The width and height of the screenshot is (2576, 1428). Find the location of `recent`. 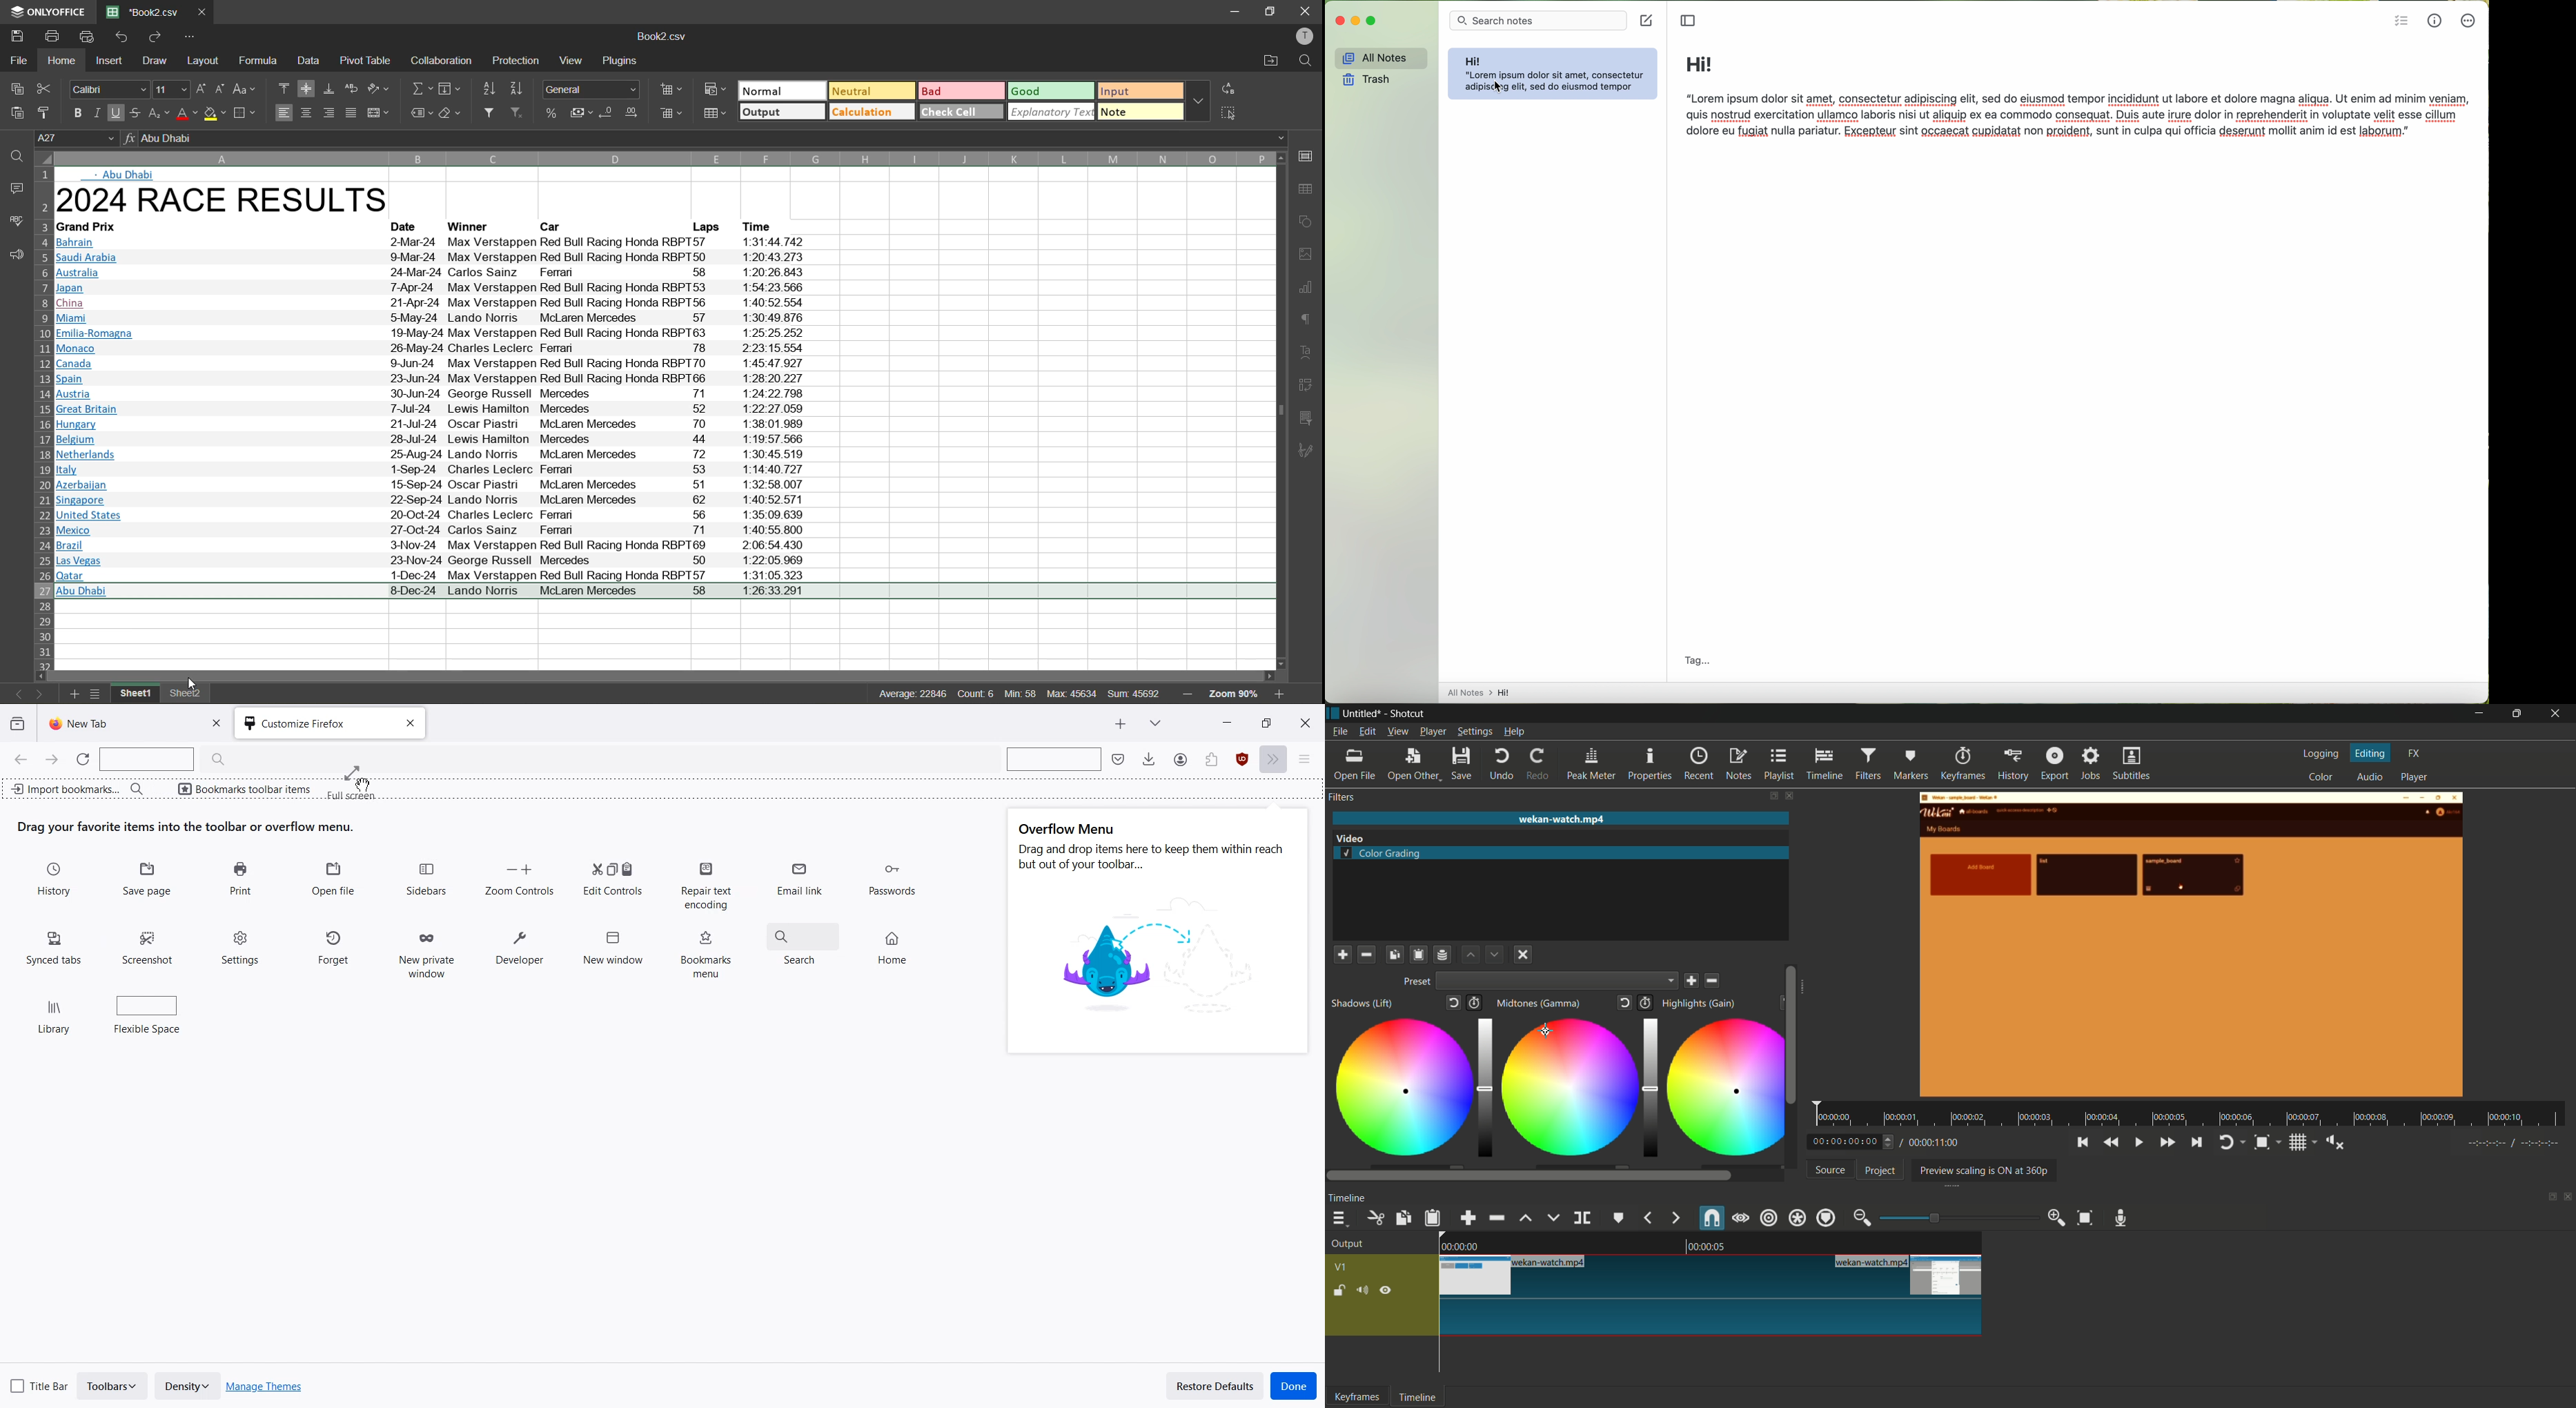

recent is located at coordinates (1699, 764).